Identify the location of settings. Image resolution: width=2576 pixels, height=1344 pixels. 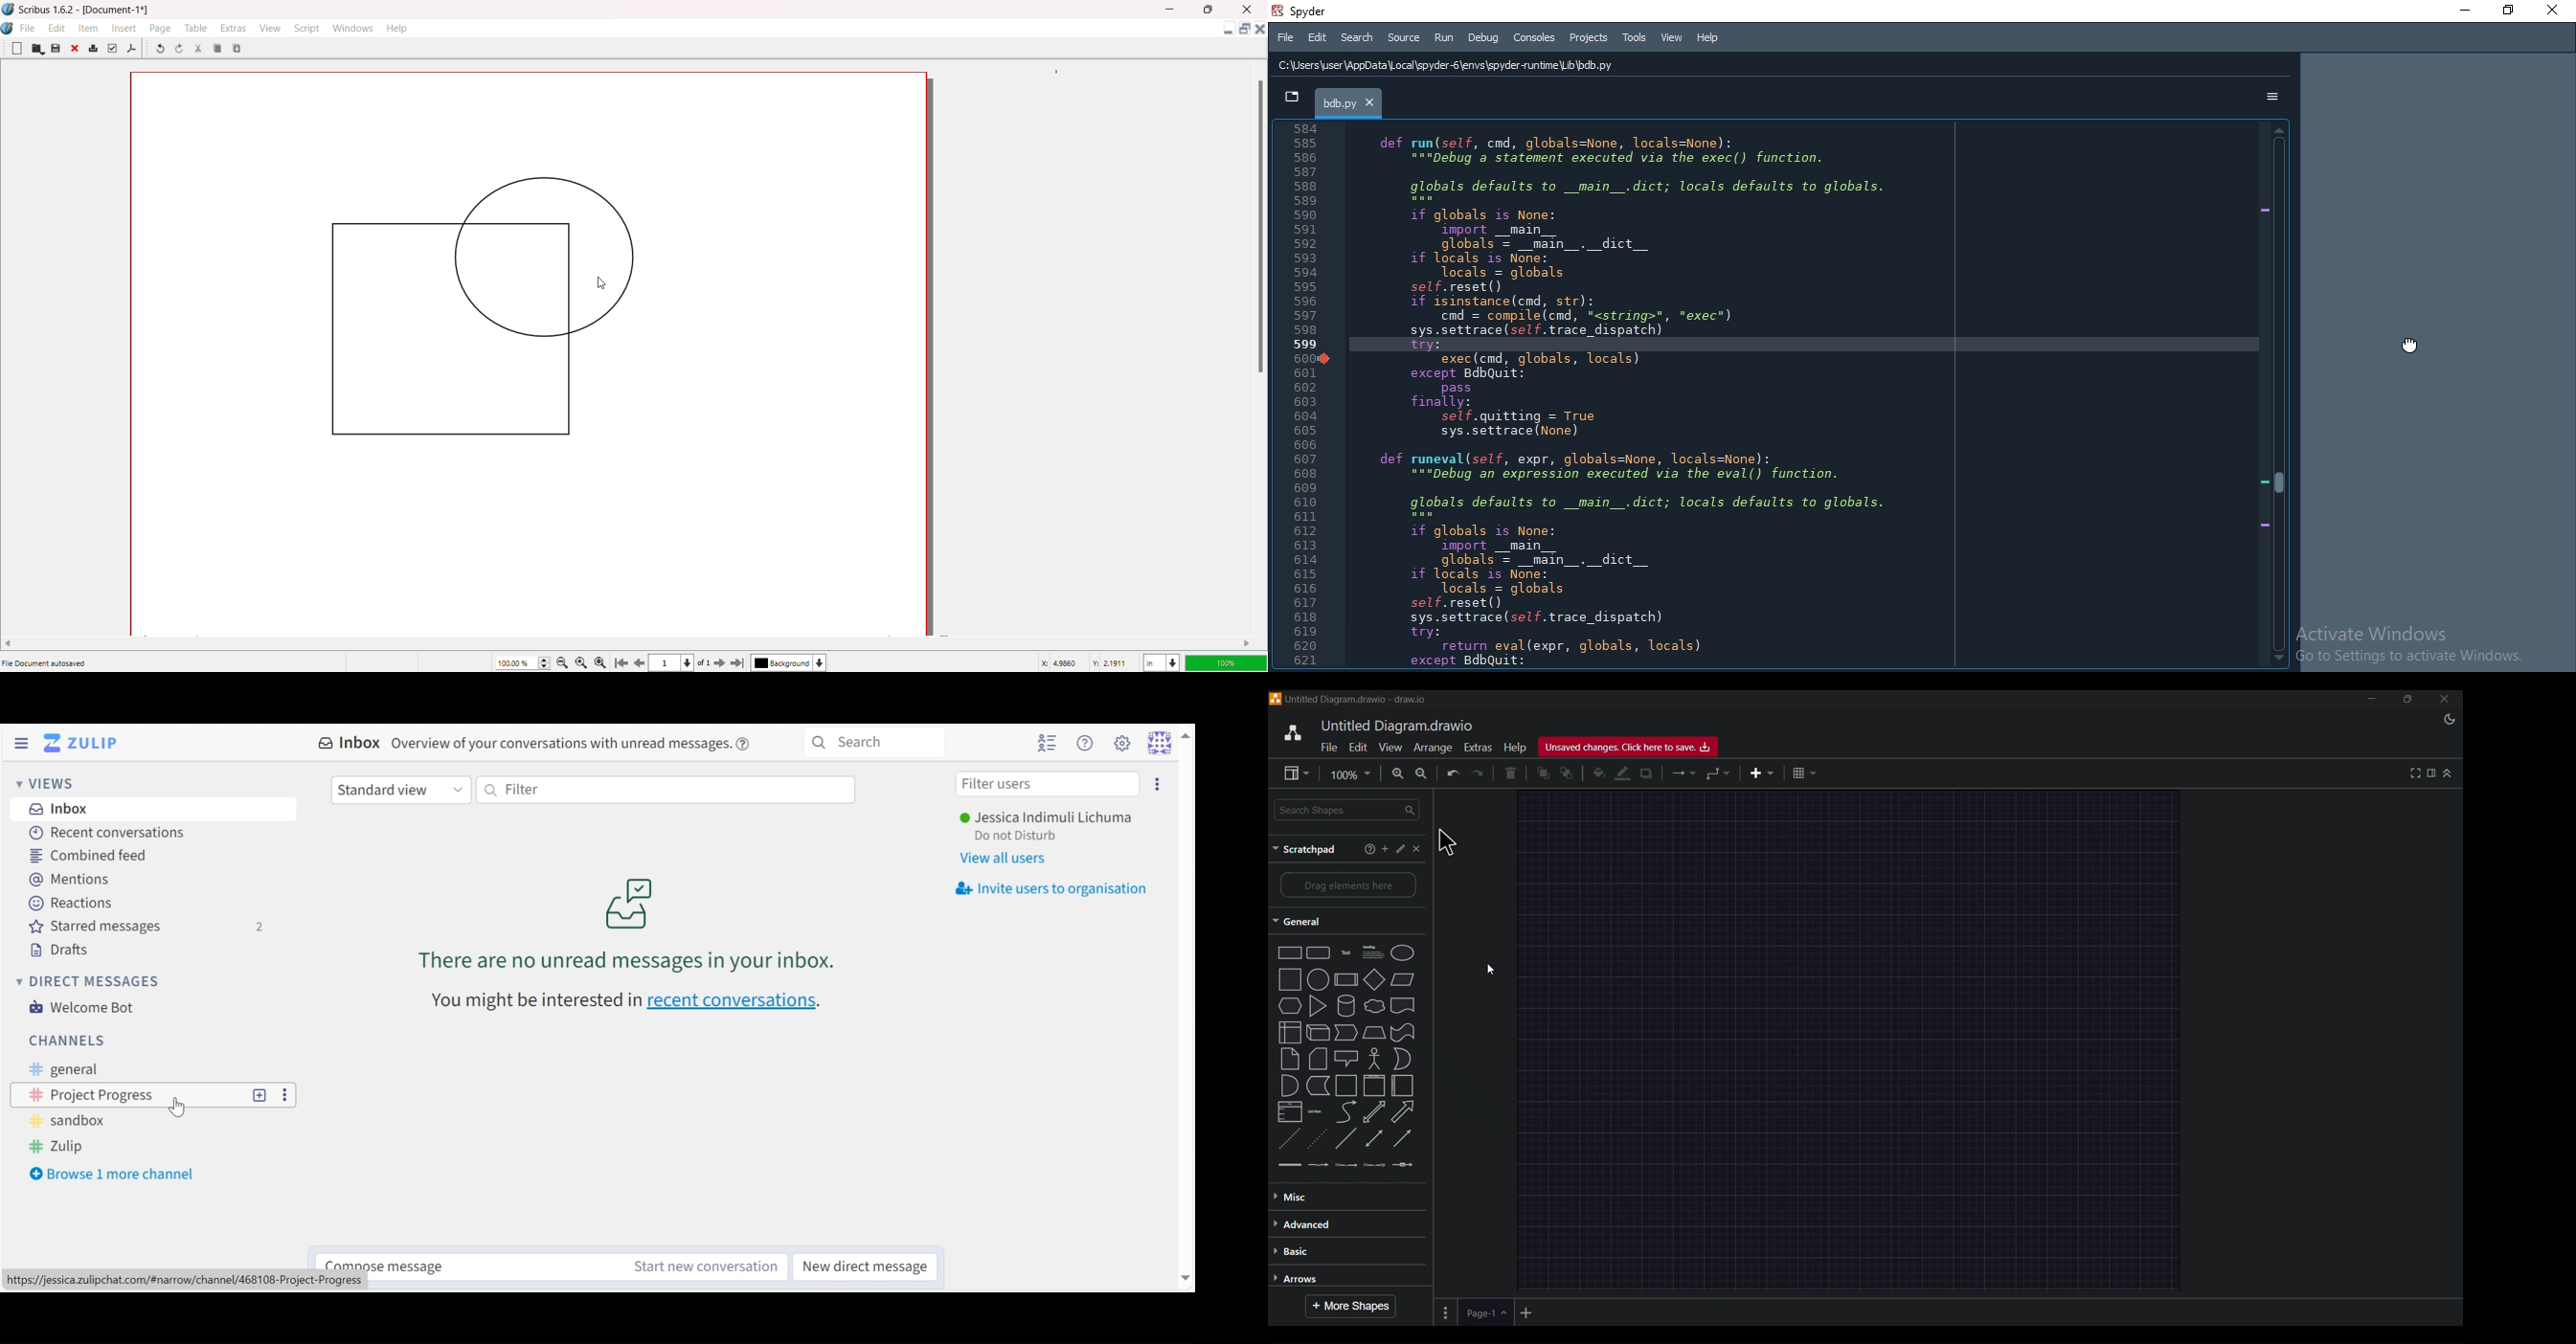
(1161, 785).